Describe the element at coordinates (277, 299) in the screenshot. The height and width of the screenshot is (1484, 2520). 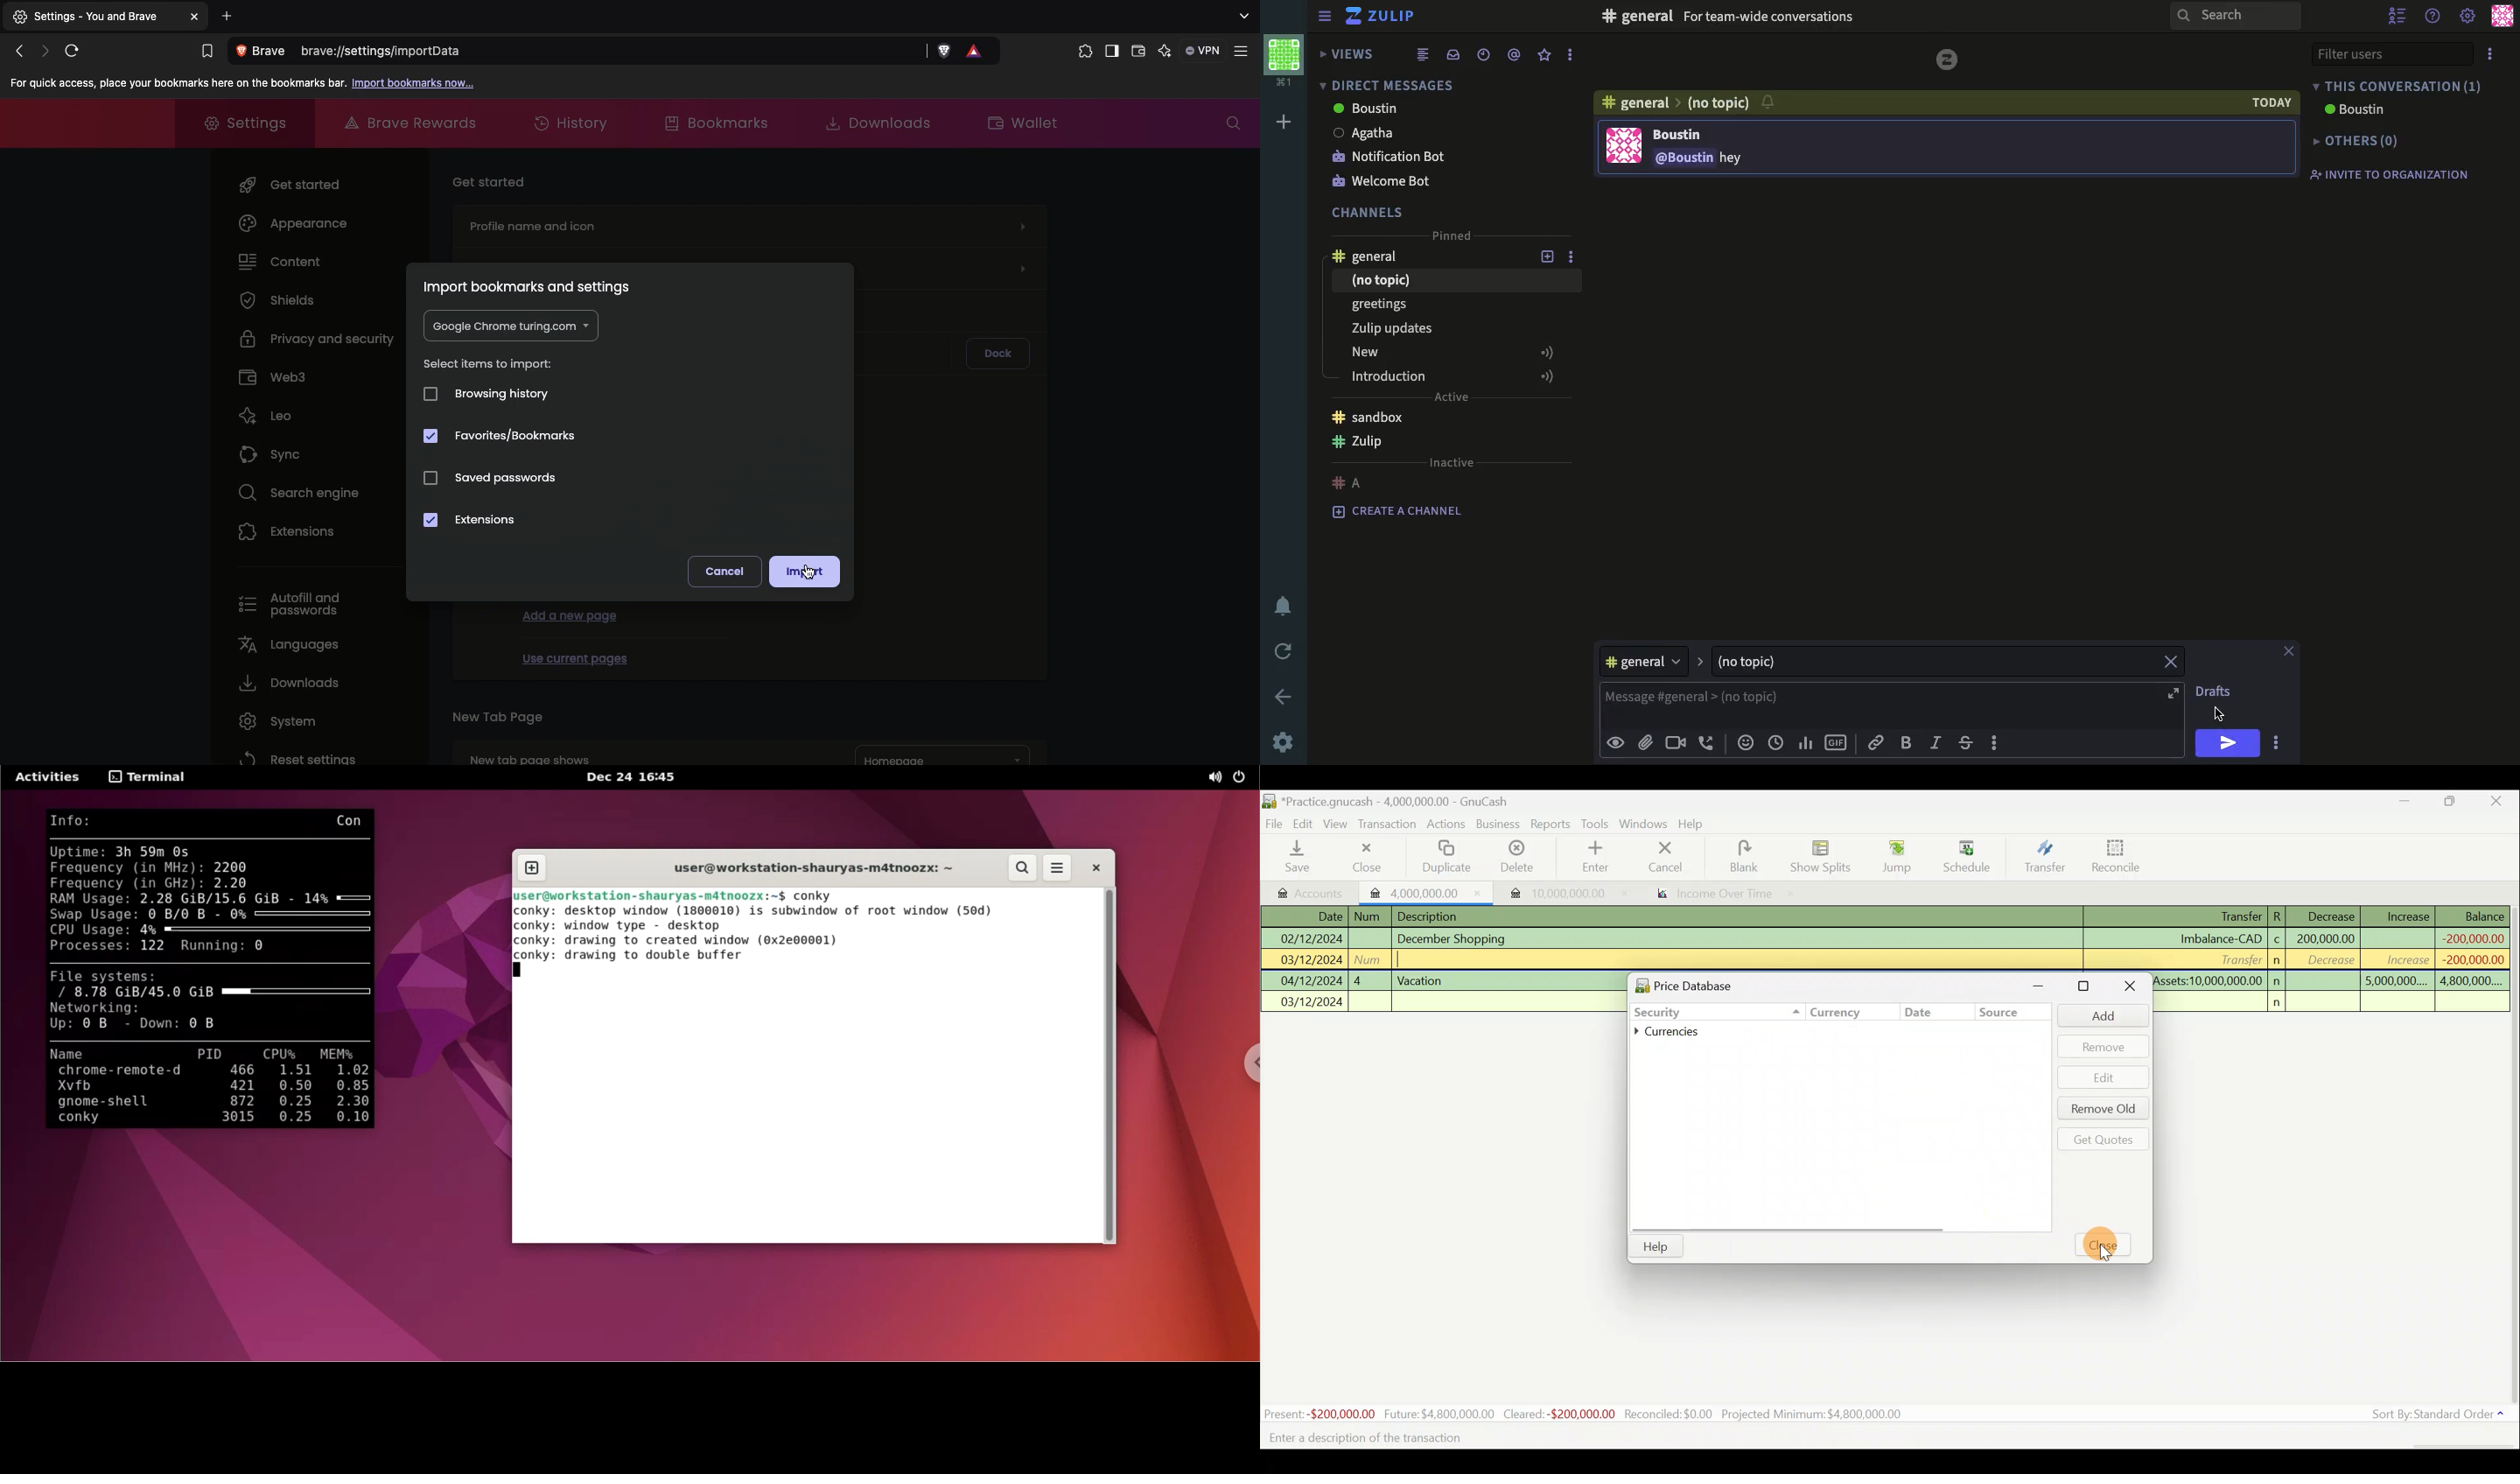
I see `Shields` at that location.